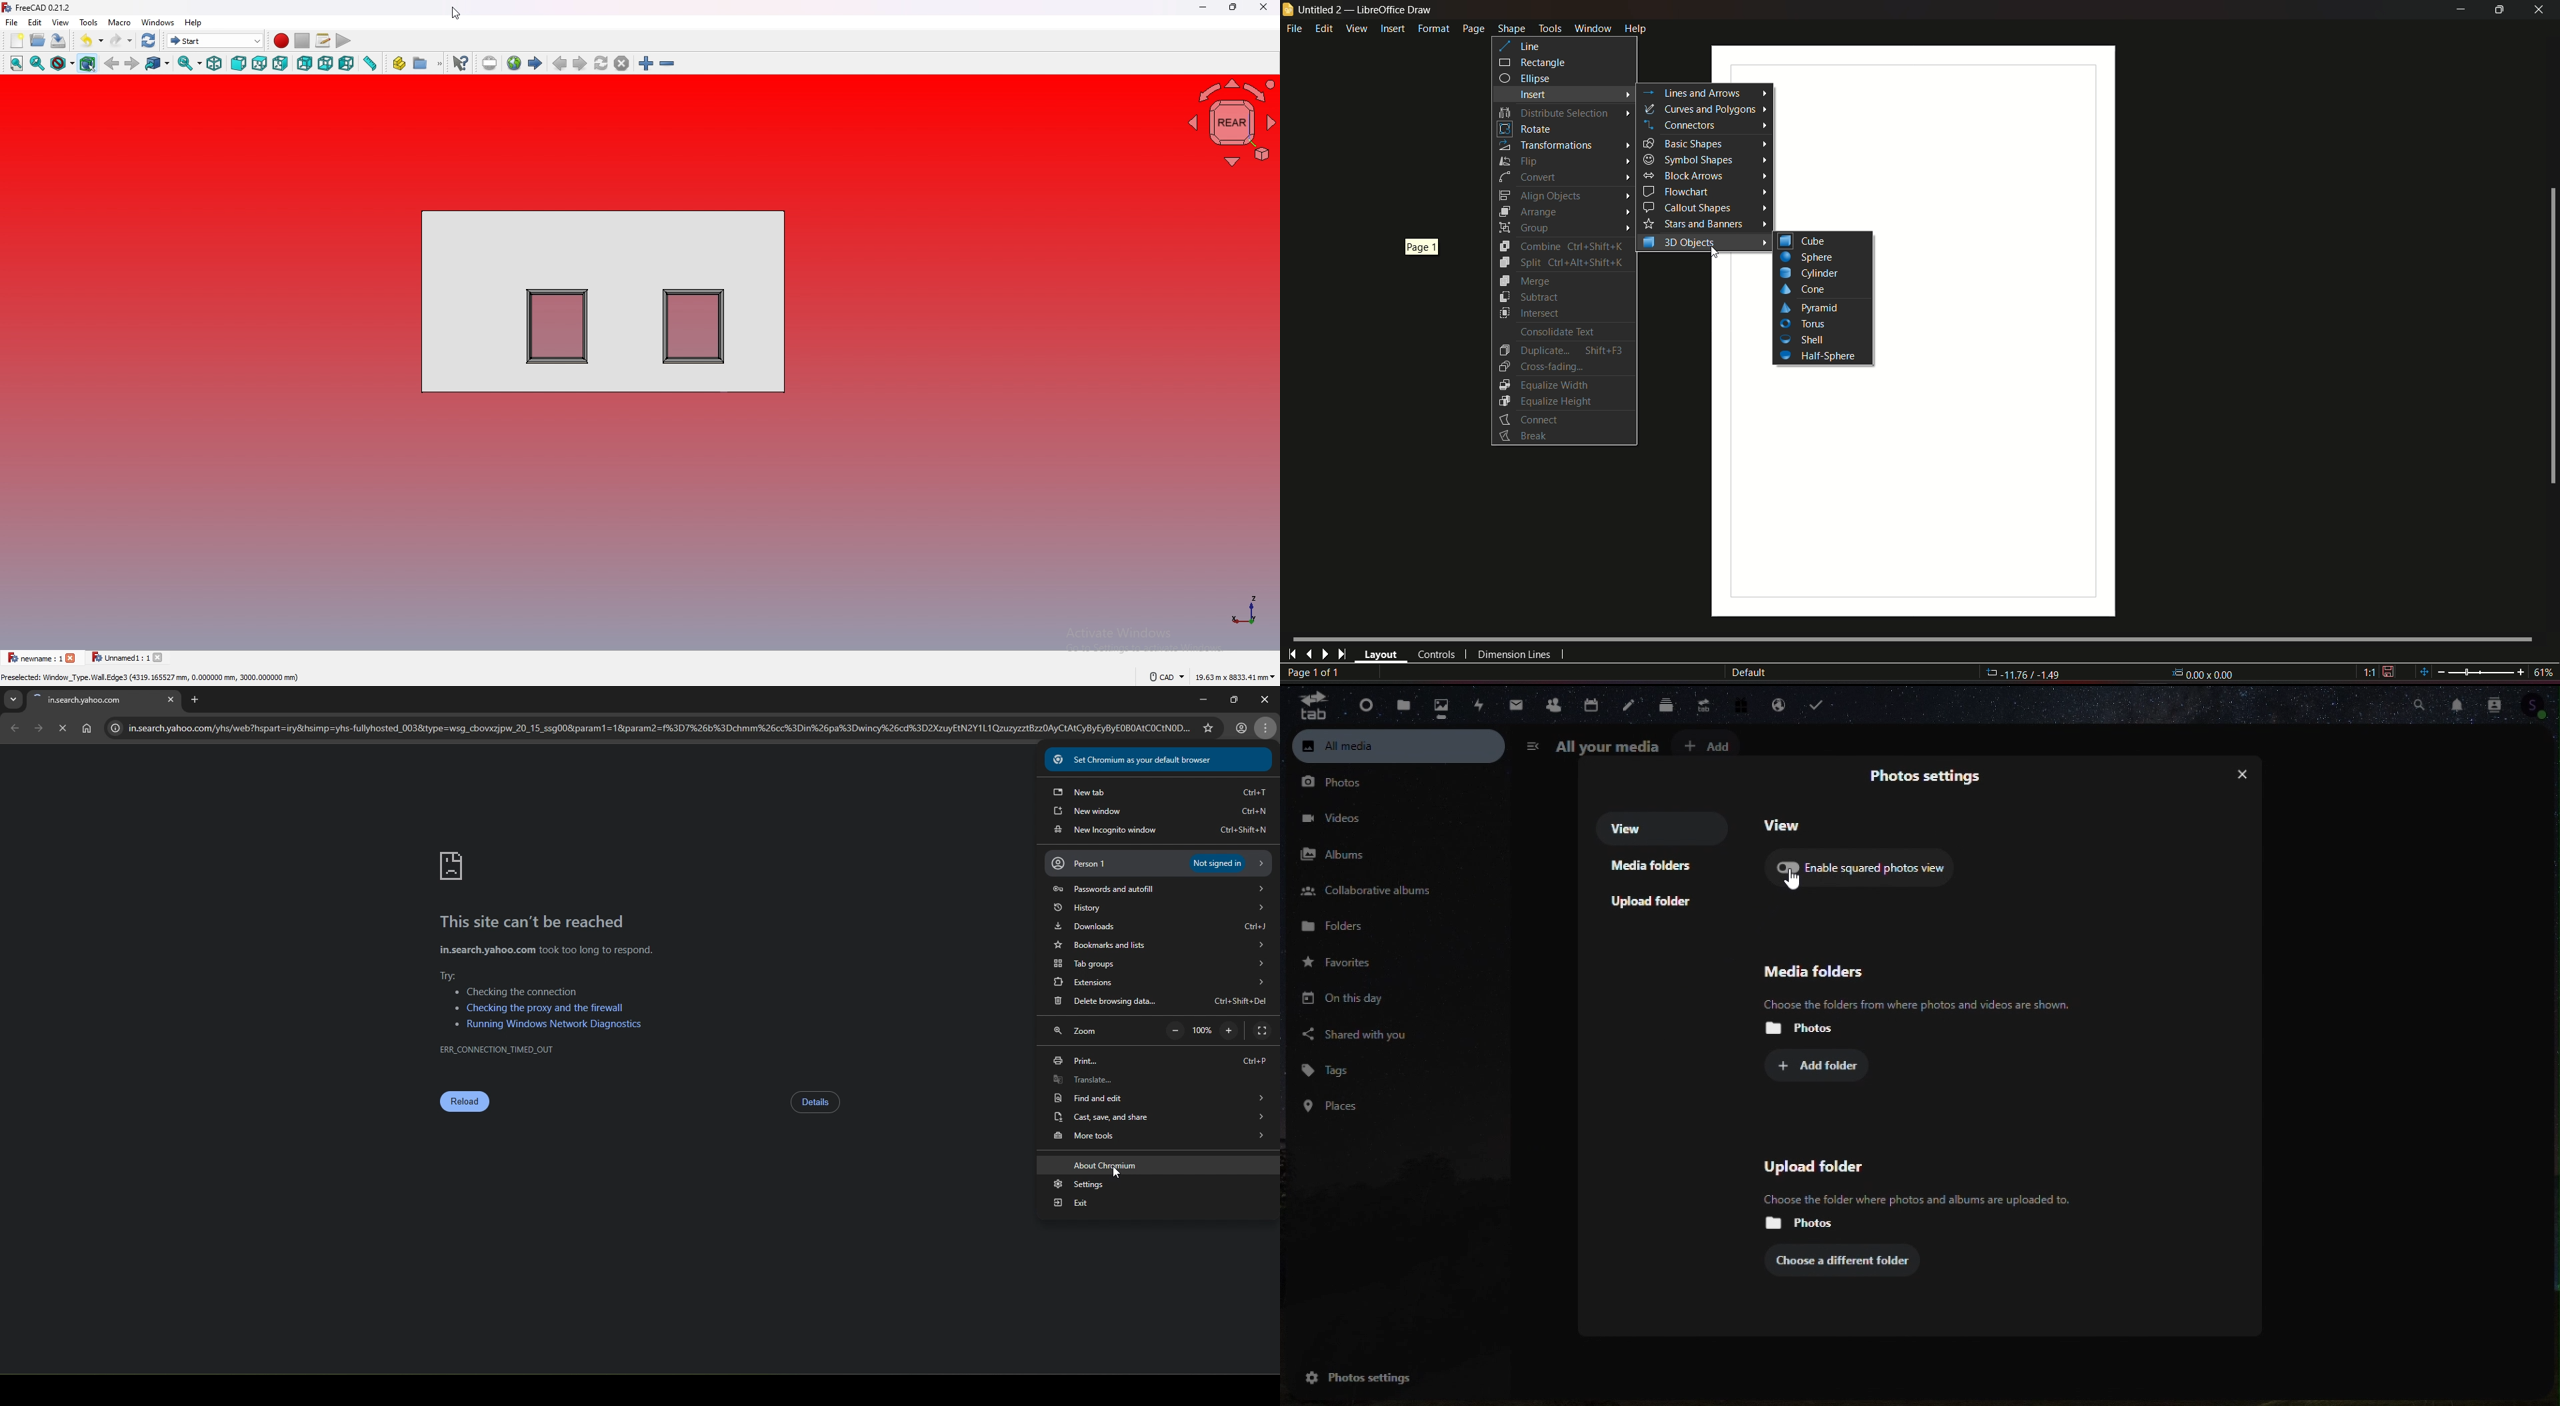 The height and width of the screenshot is (1428, 2576). I want to click on line, so click(1525, 46).